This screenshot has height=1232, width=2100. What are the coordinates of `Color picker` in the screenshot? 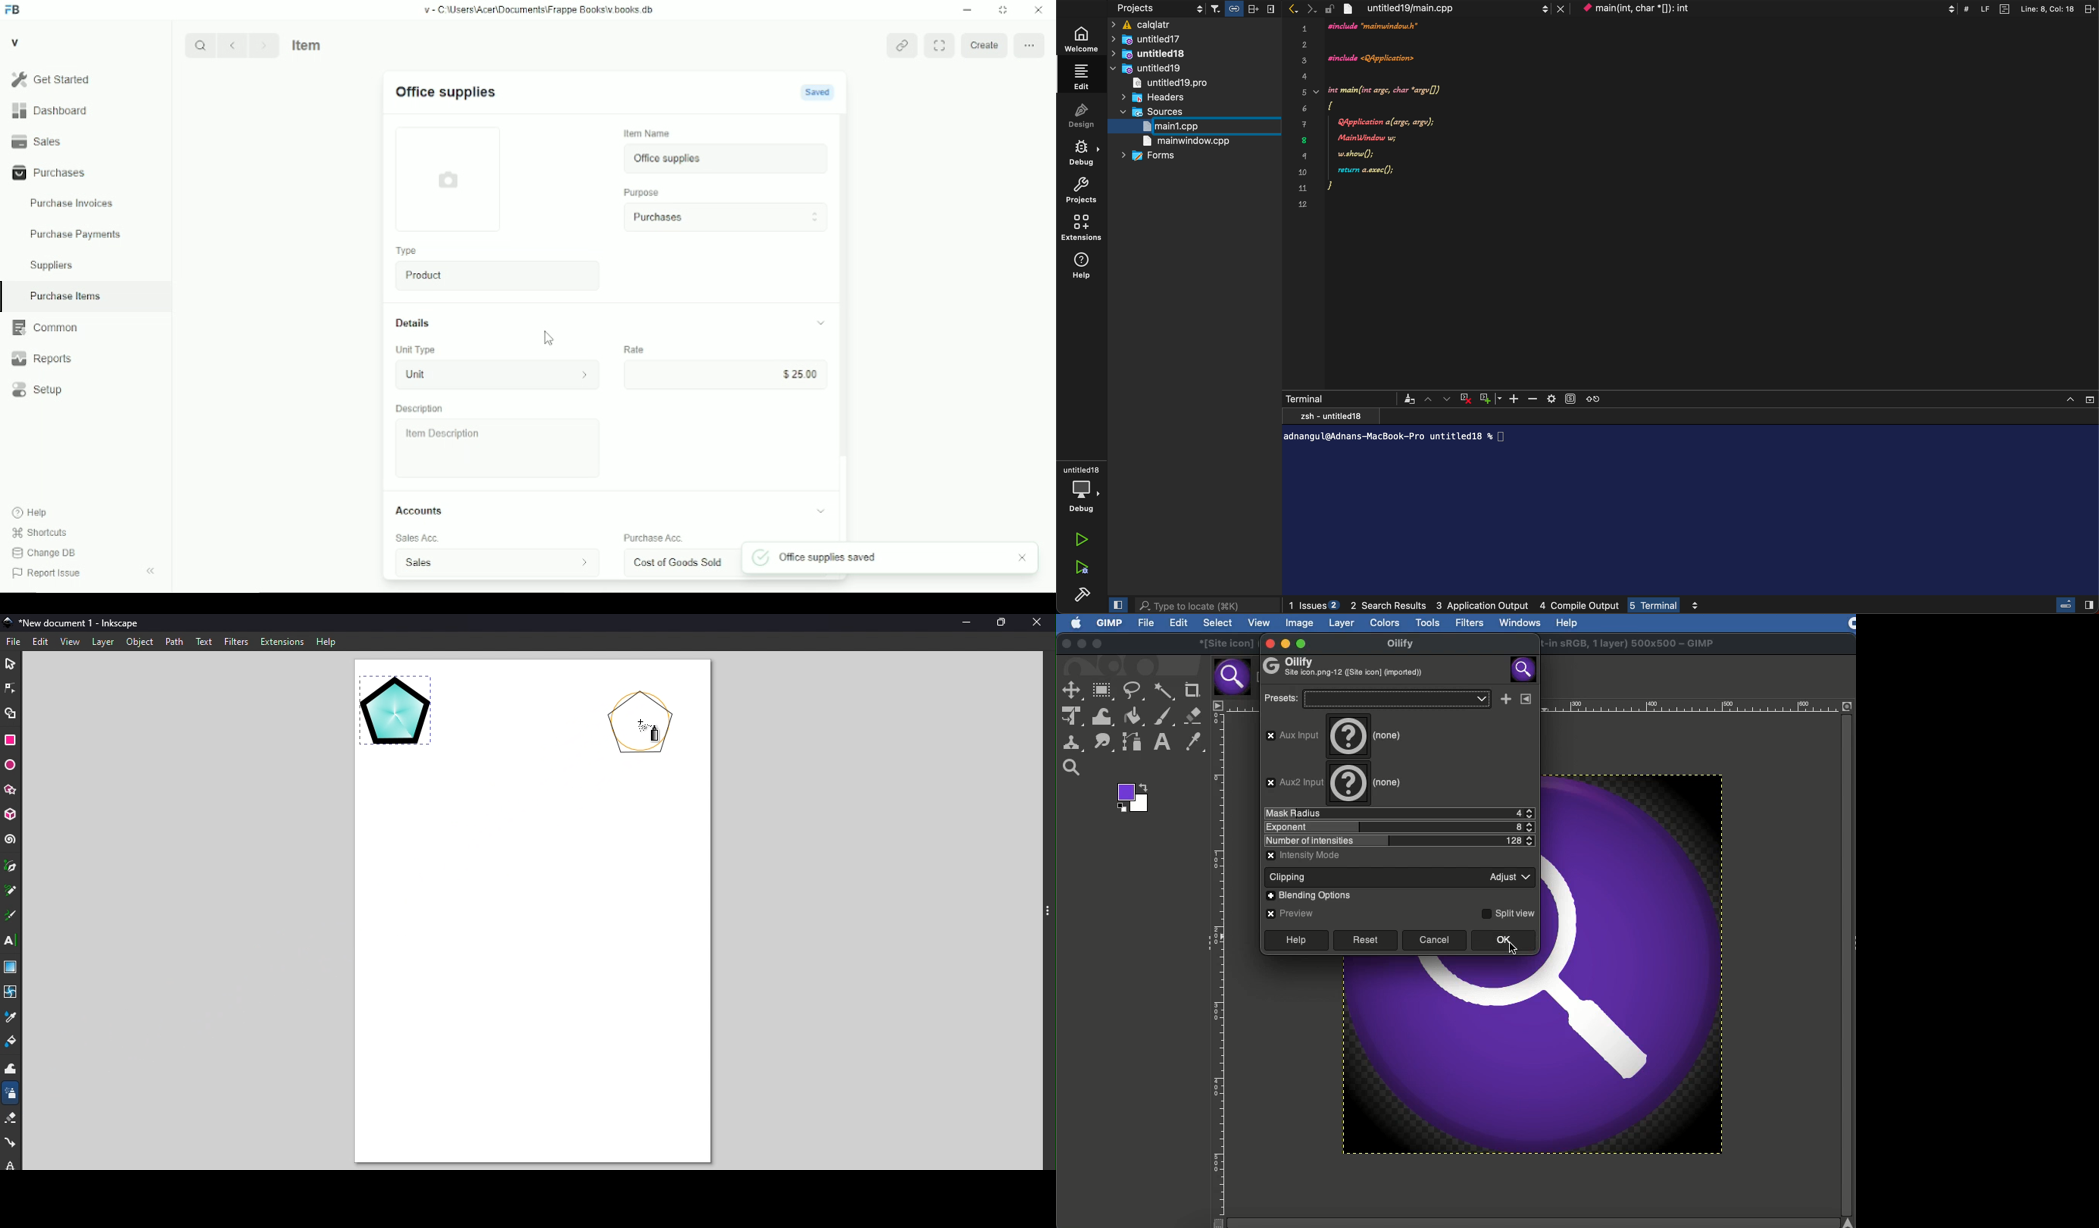 It's located at (1194, 741).